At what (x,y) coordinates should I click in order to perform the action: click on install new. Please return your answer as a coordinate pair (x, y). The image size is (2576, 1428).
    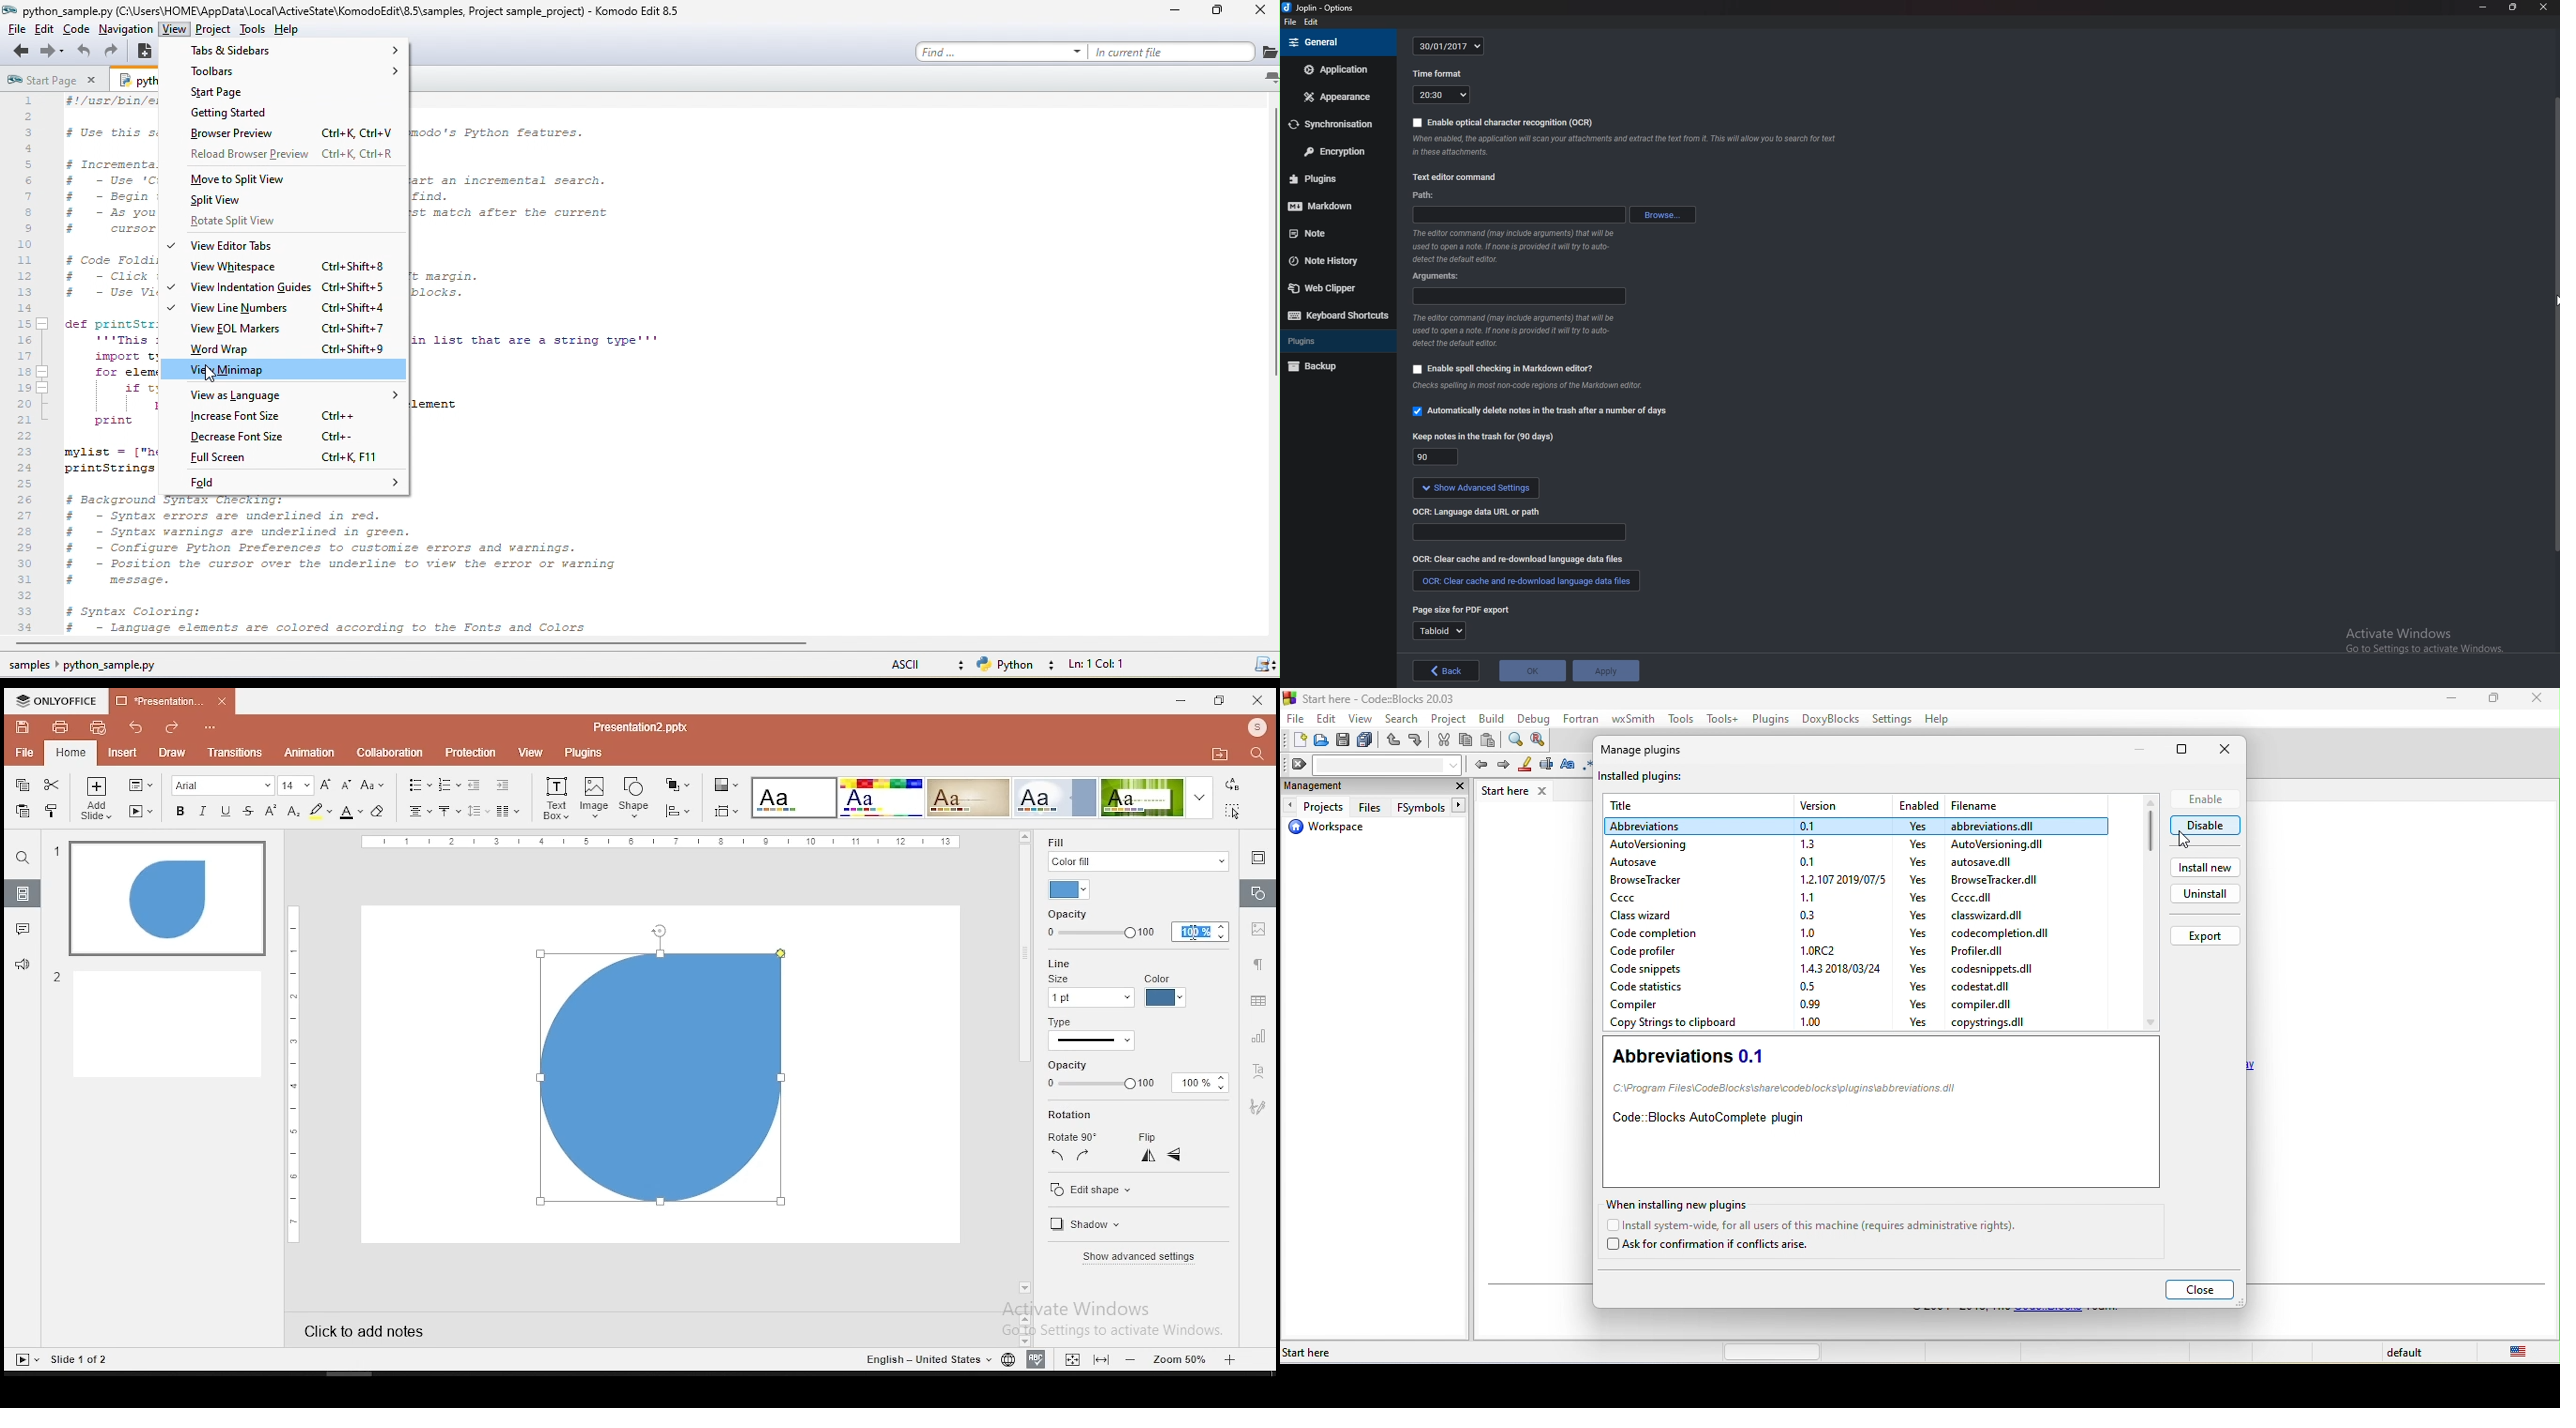
    Looking at the image, I should click on (2203, 866).